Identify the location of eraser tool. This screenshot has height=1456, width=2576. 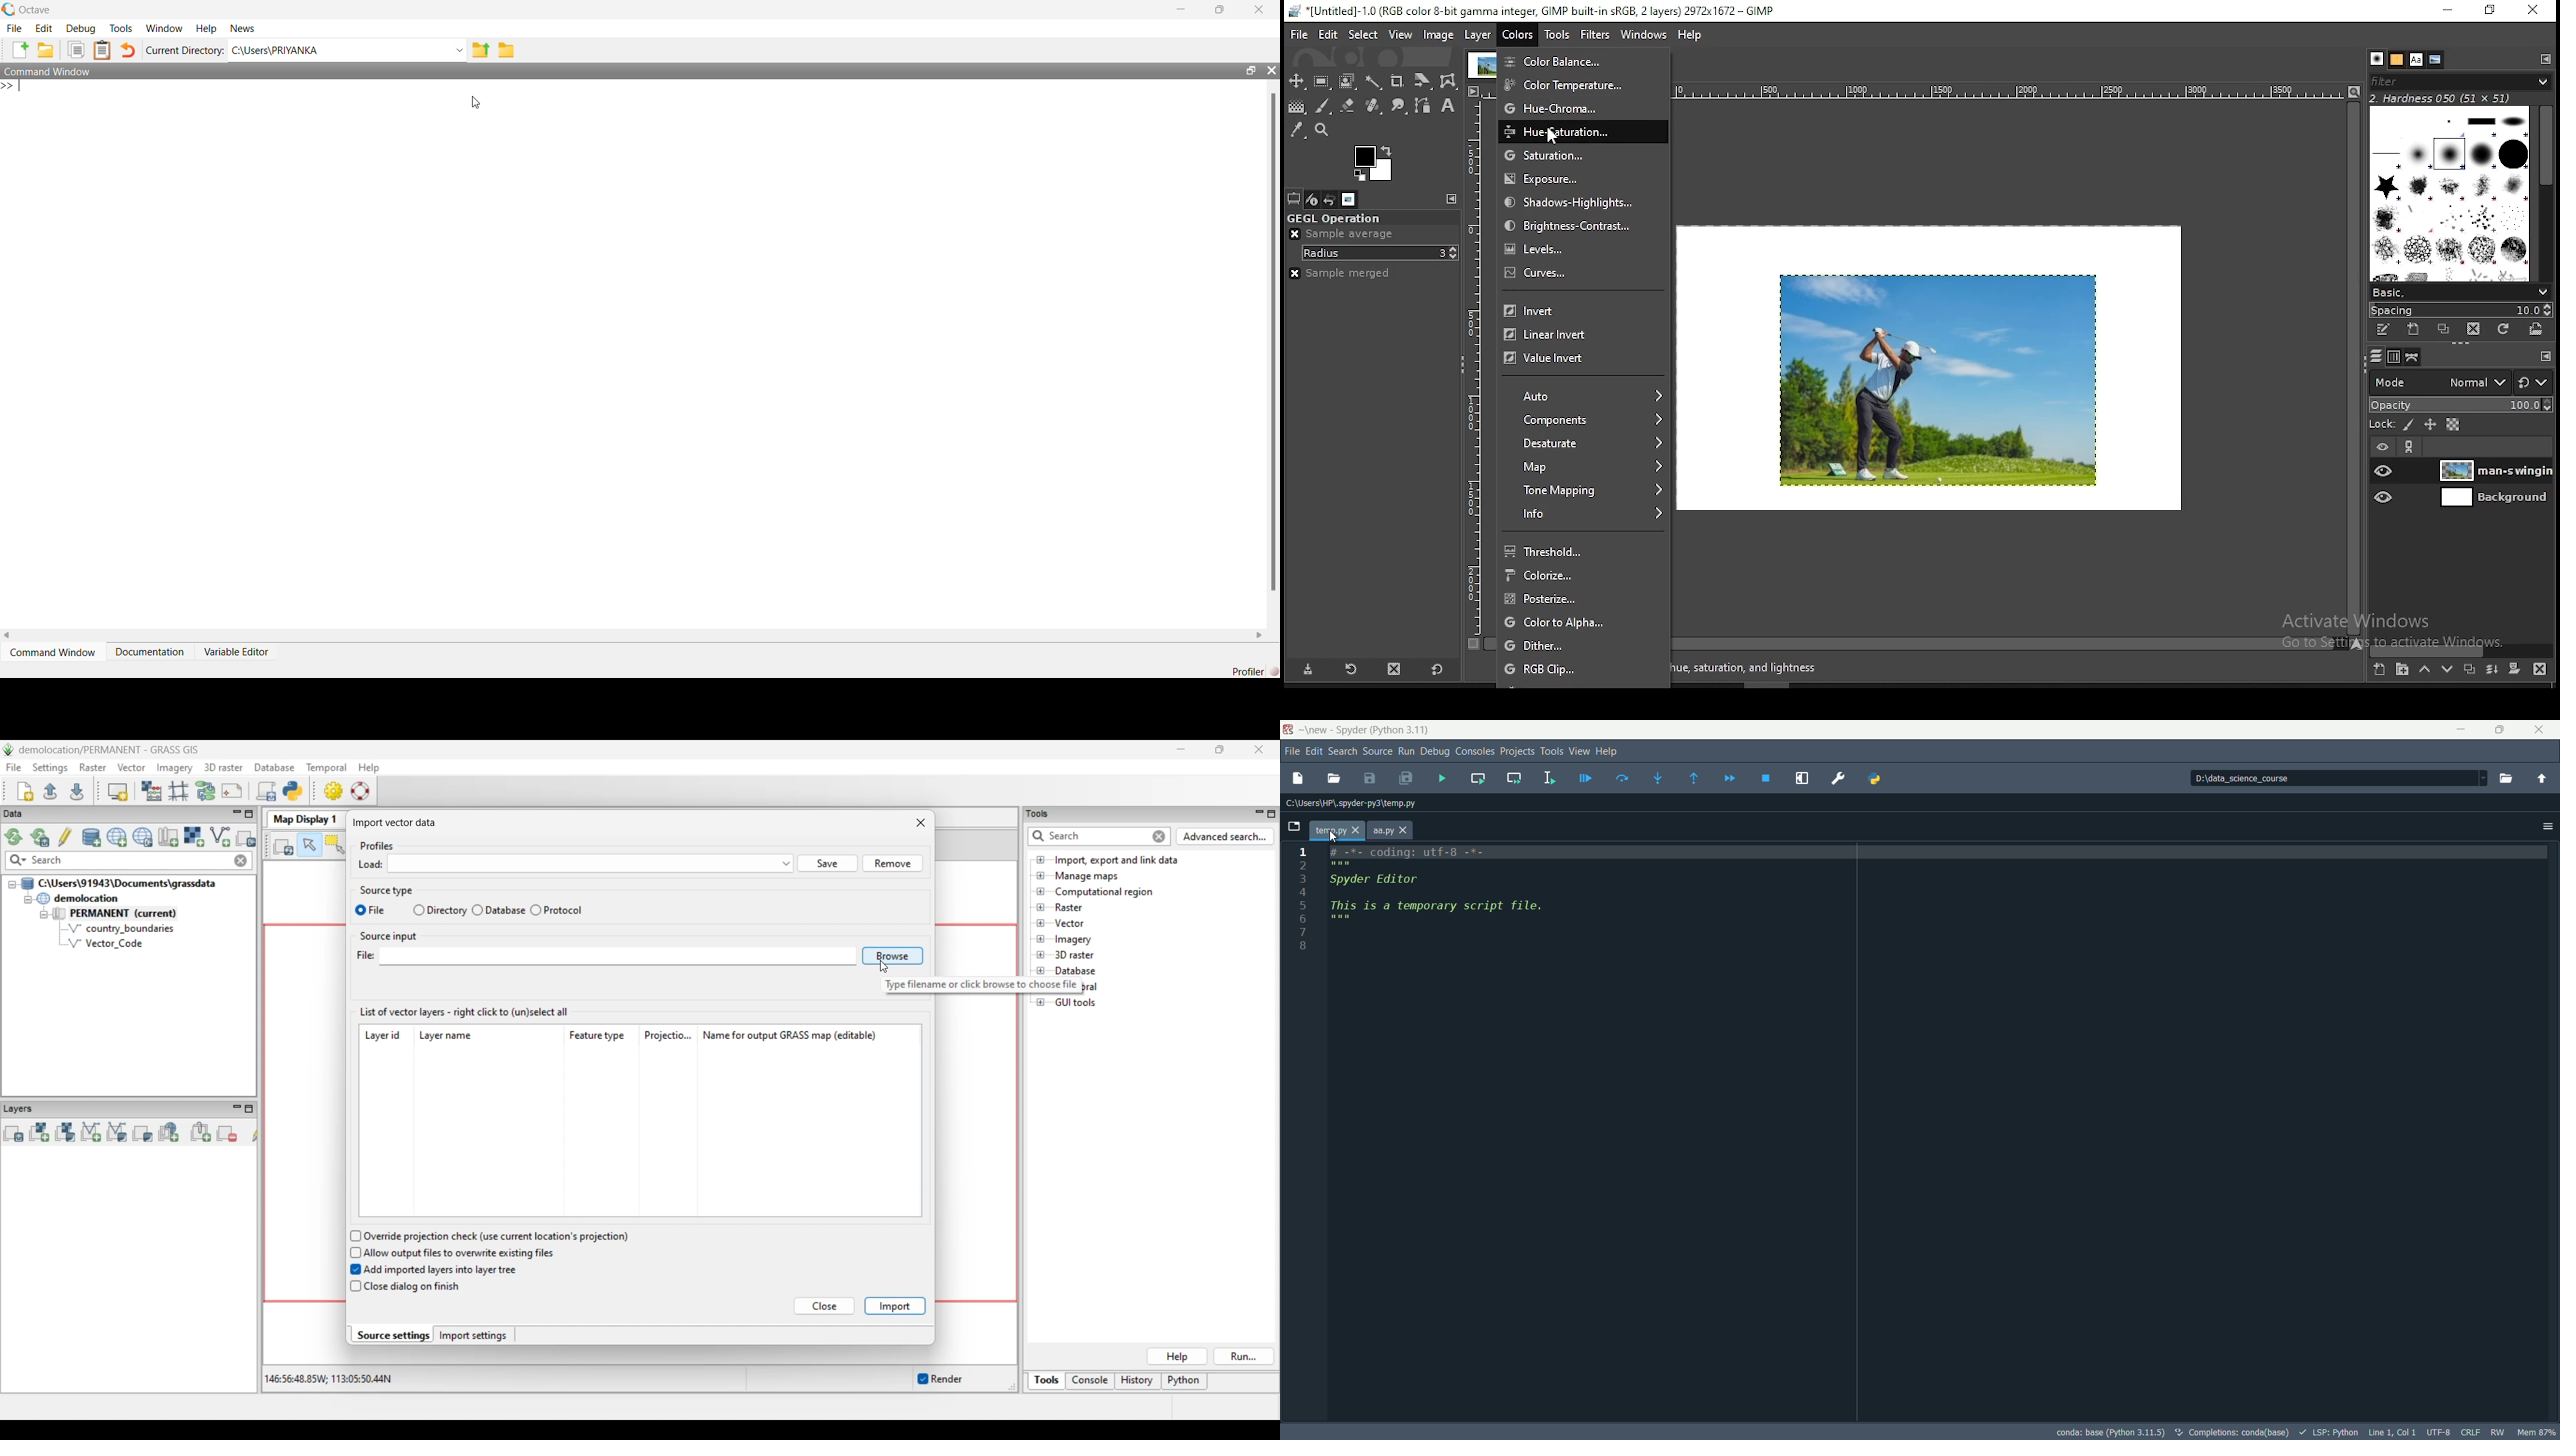
(1348, 106).